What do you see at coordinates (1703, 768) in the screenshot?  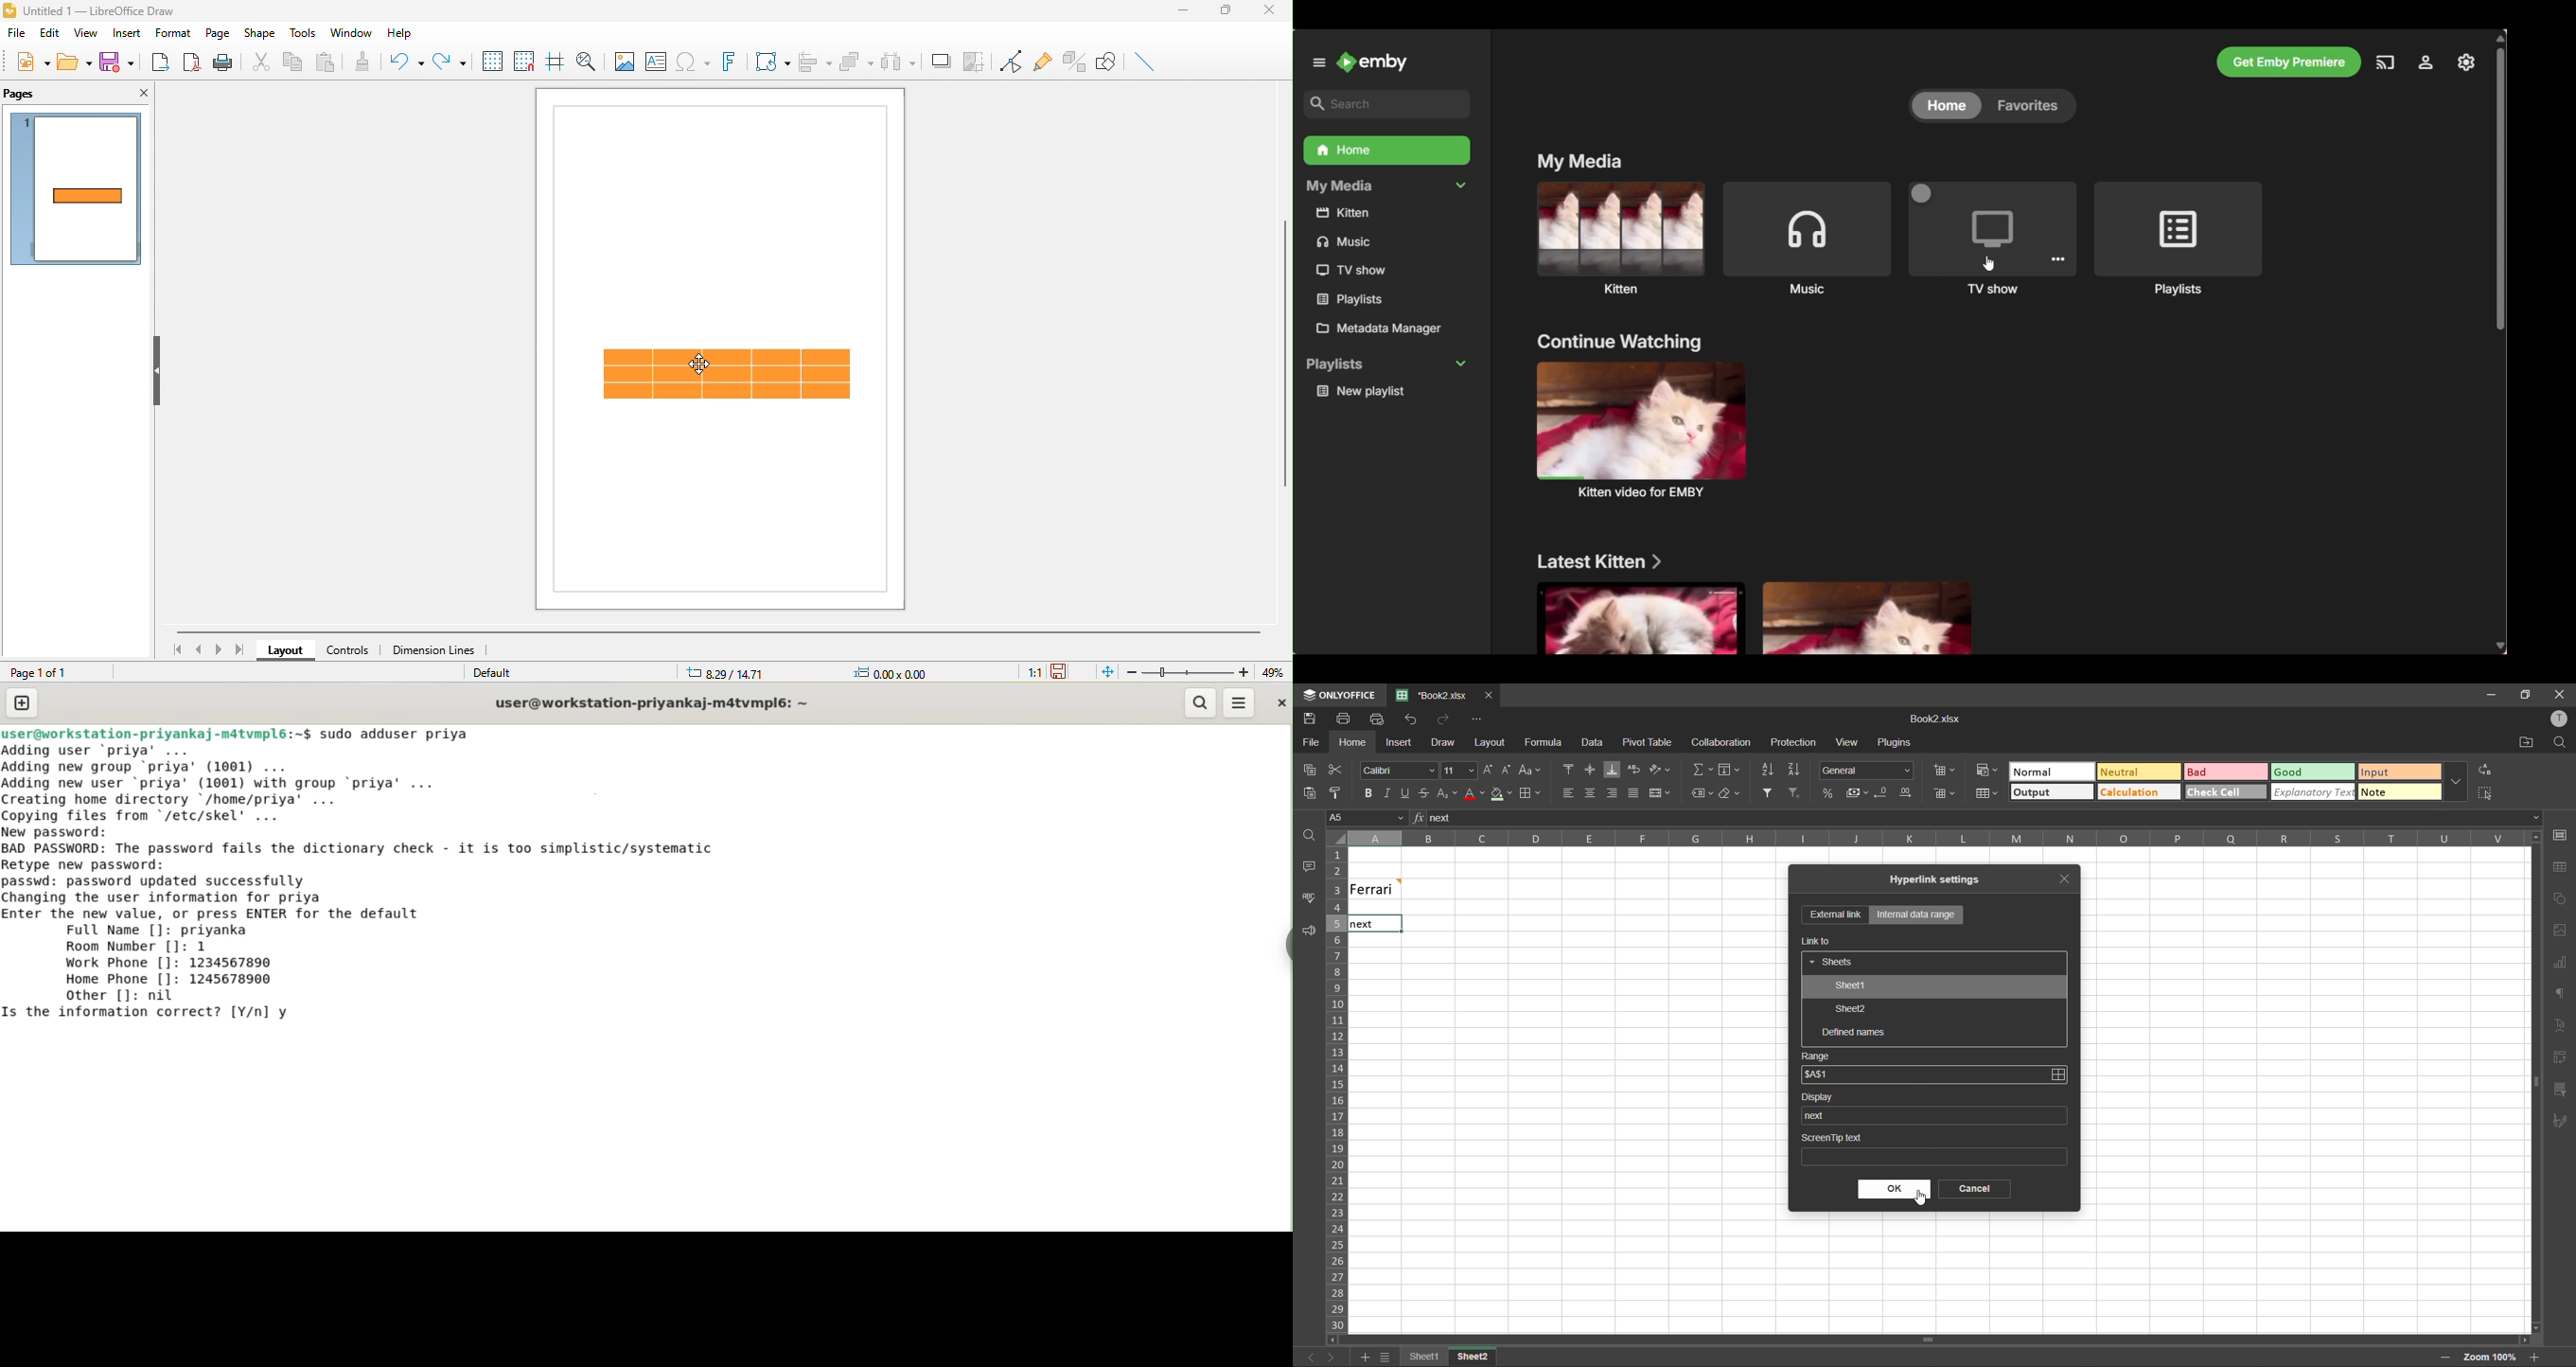 I see `summation` at bounding box center [1703, 768].